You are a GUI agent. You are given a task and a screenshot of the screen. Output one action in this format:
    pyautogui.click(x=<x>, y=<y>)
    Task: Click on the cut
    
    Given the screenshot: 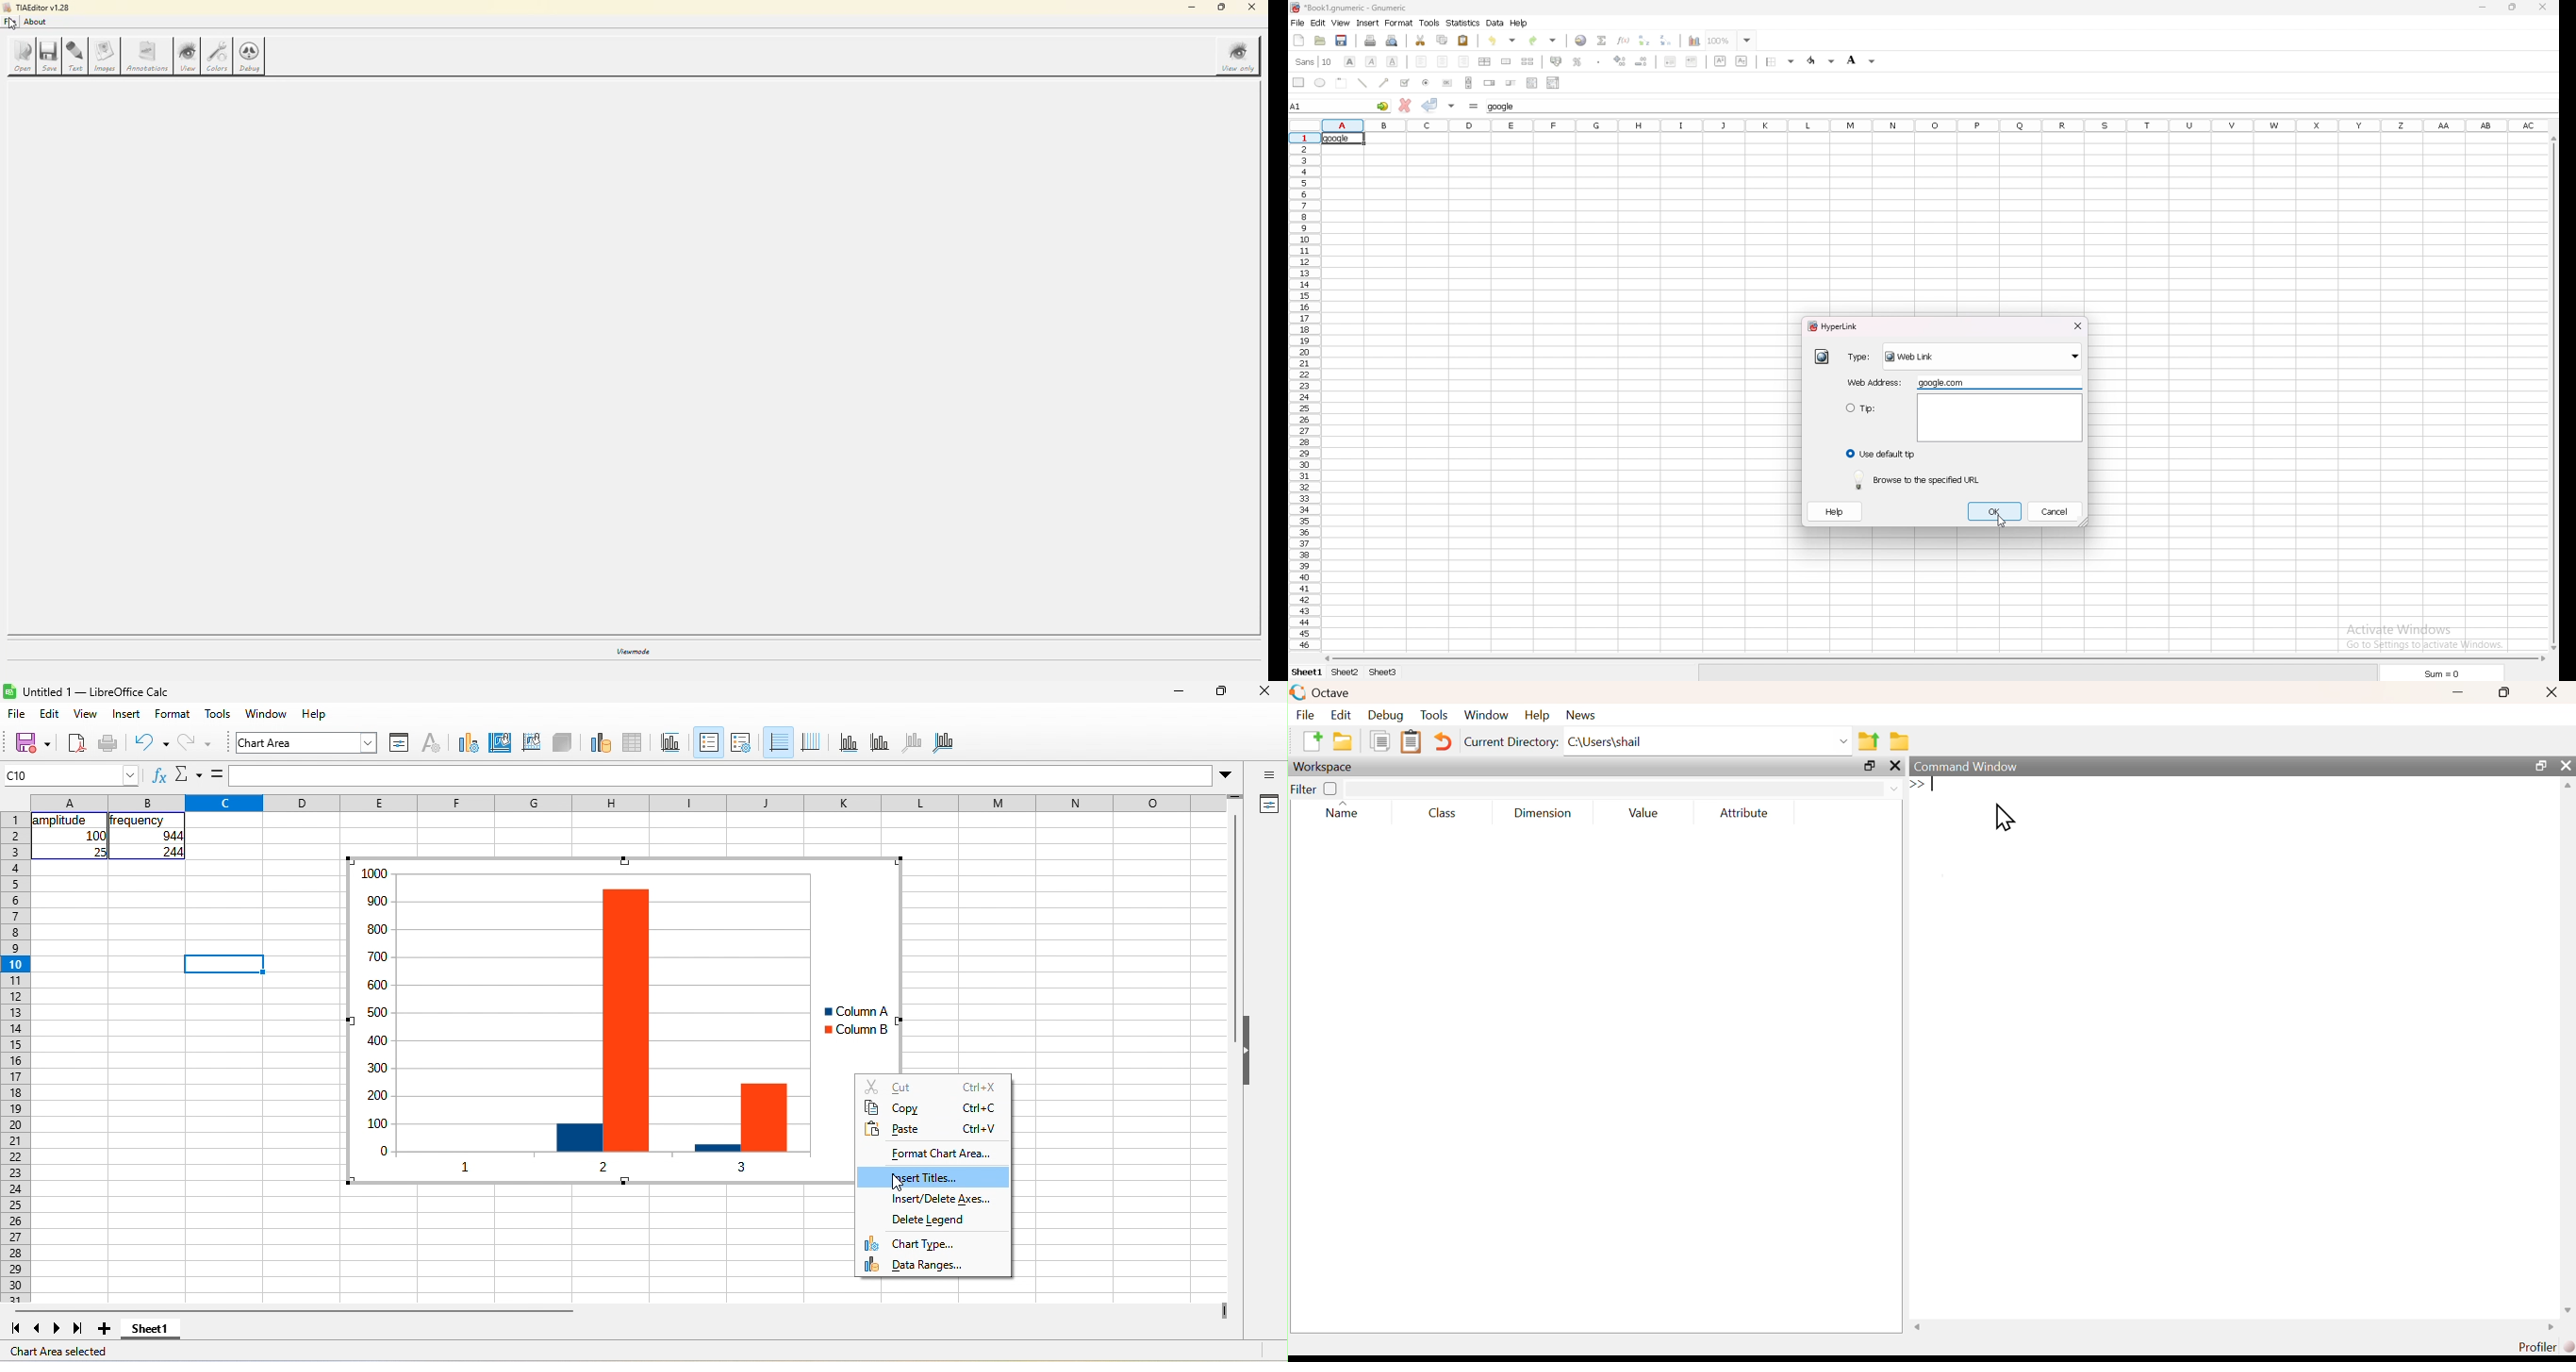 What is the action you would take?
    pyautogui.click(x=933, y=1087)
    